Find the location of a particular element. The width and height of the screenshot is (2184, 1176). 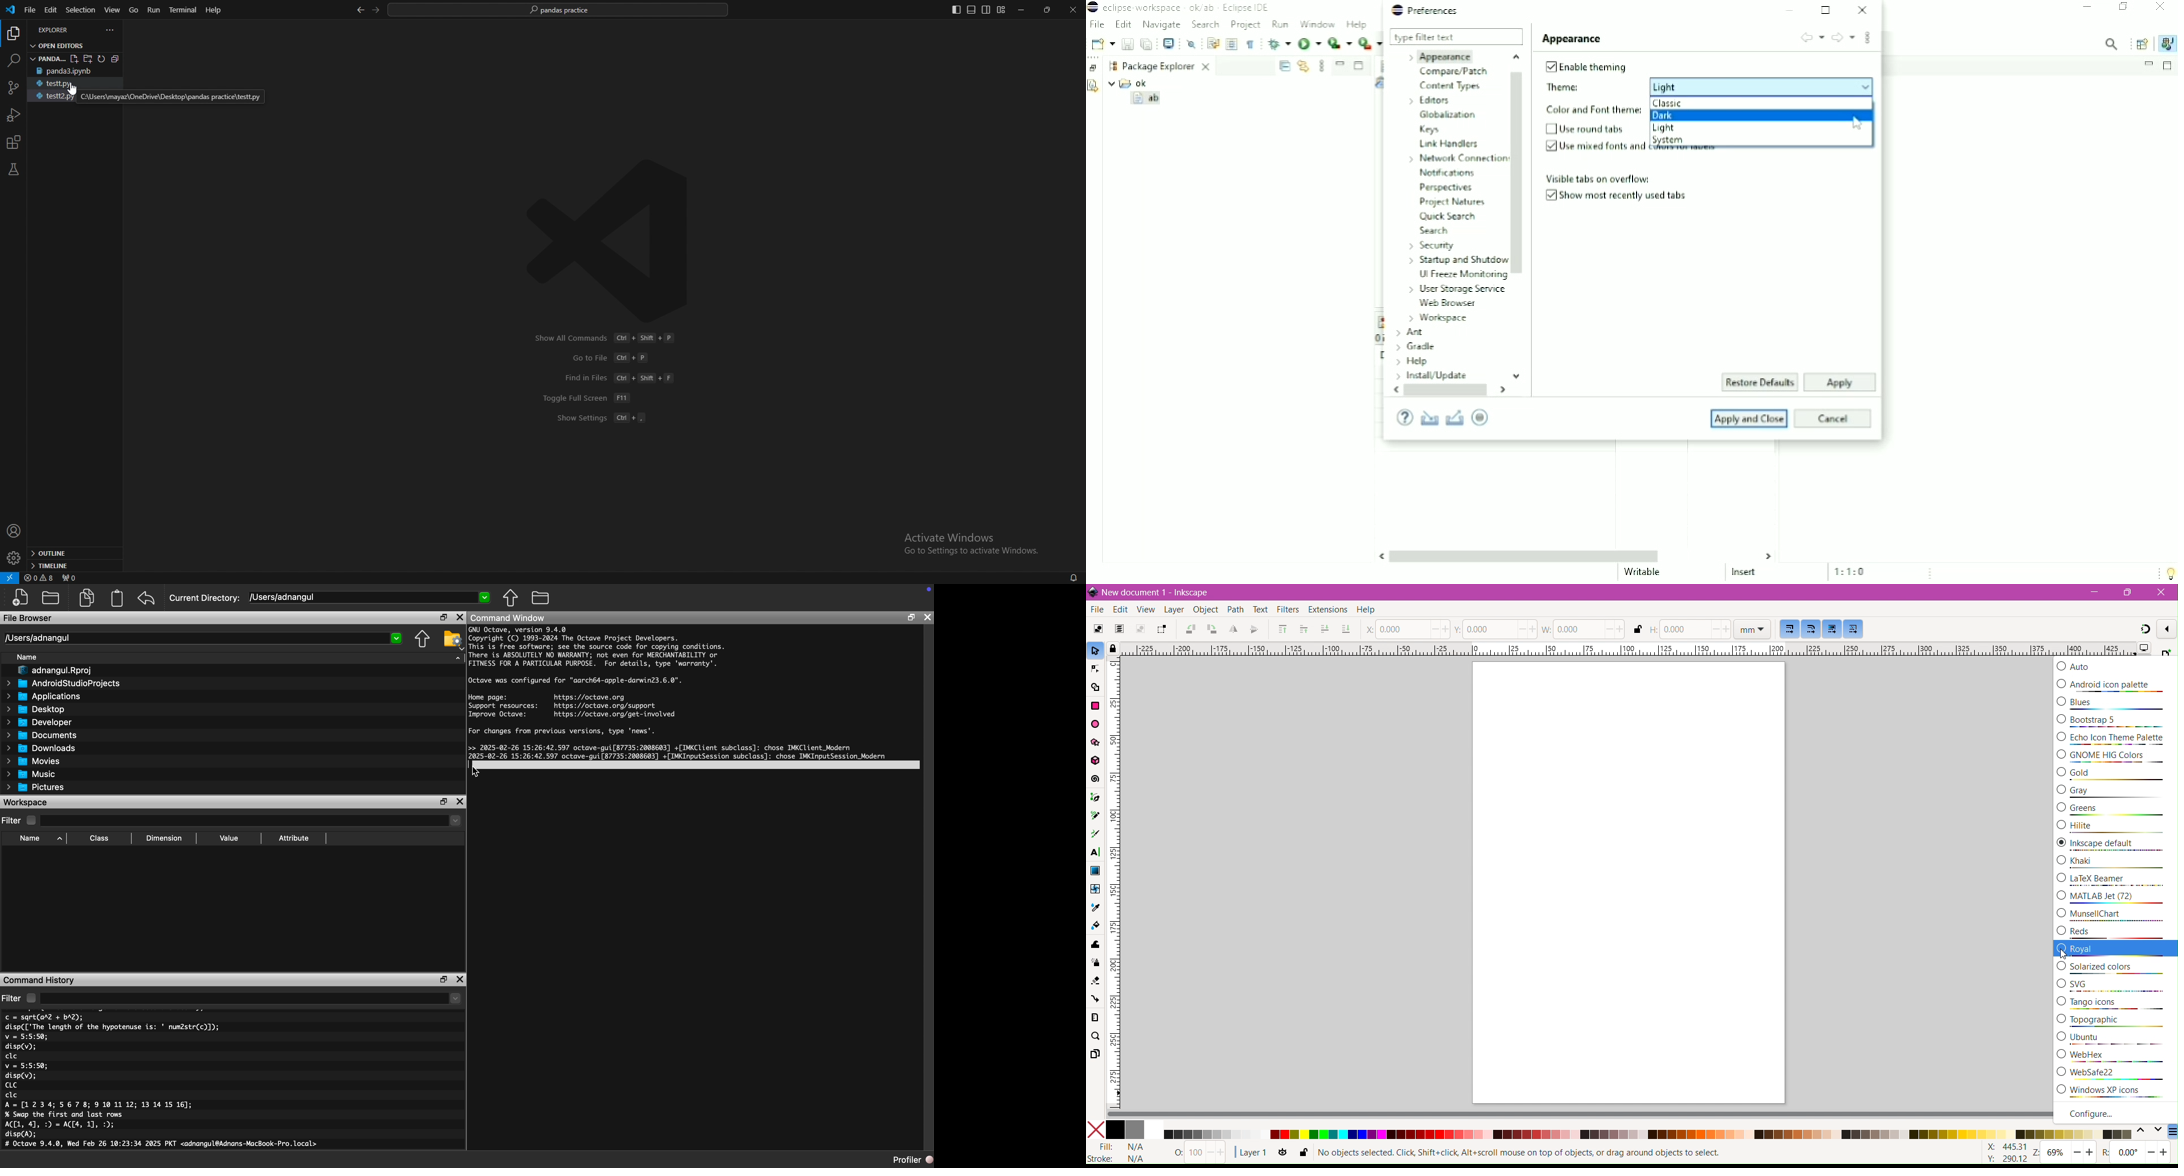

 is located at coordinates (2165, 651).